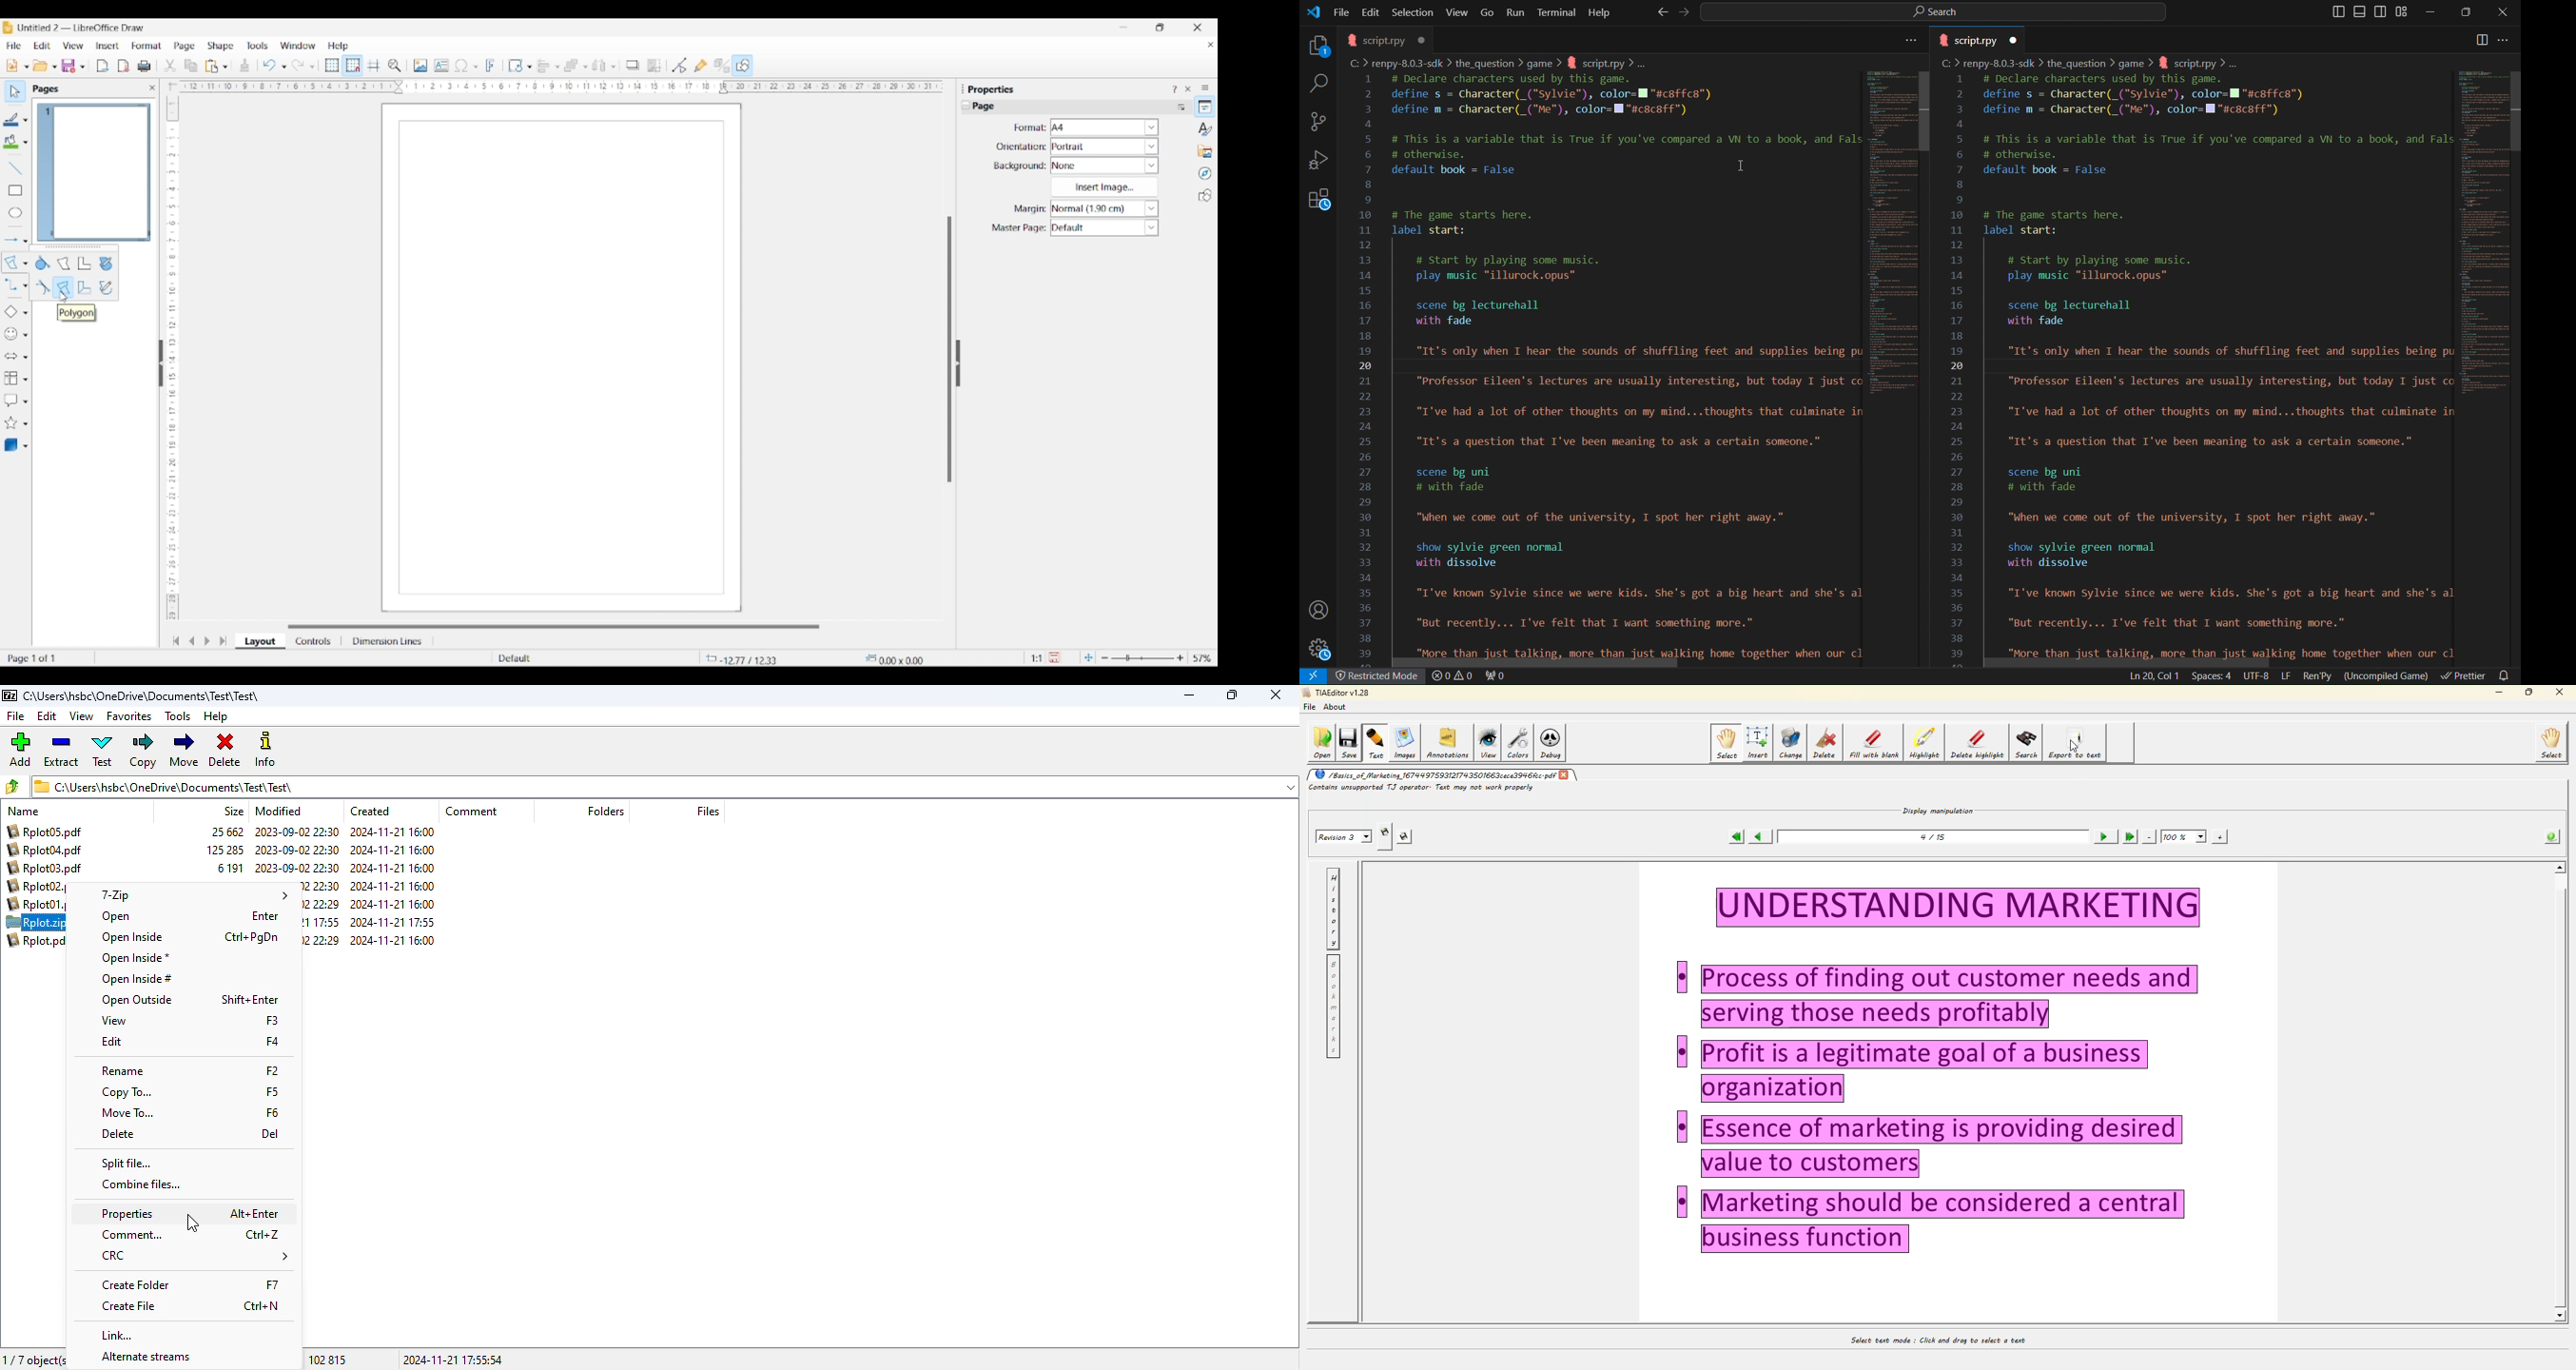 The height and width of the screenshot is (1372, 2576). I want to click on Insert, so click(108, 46).